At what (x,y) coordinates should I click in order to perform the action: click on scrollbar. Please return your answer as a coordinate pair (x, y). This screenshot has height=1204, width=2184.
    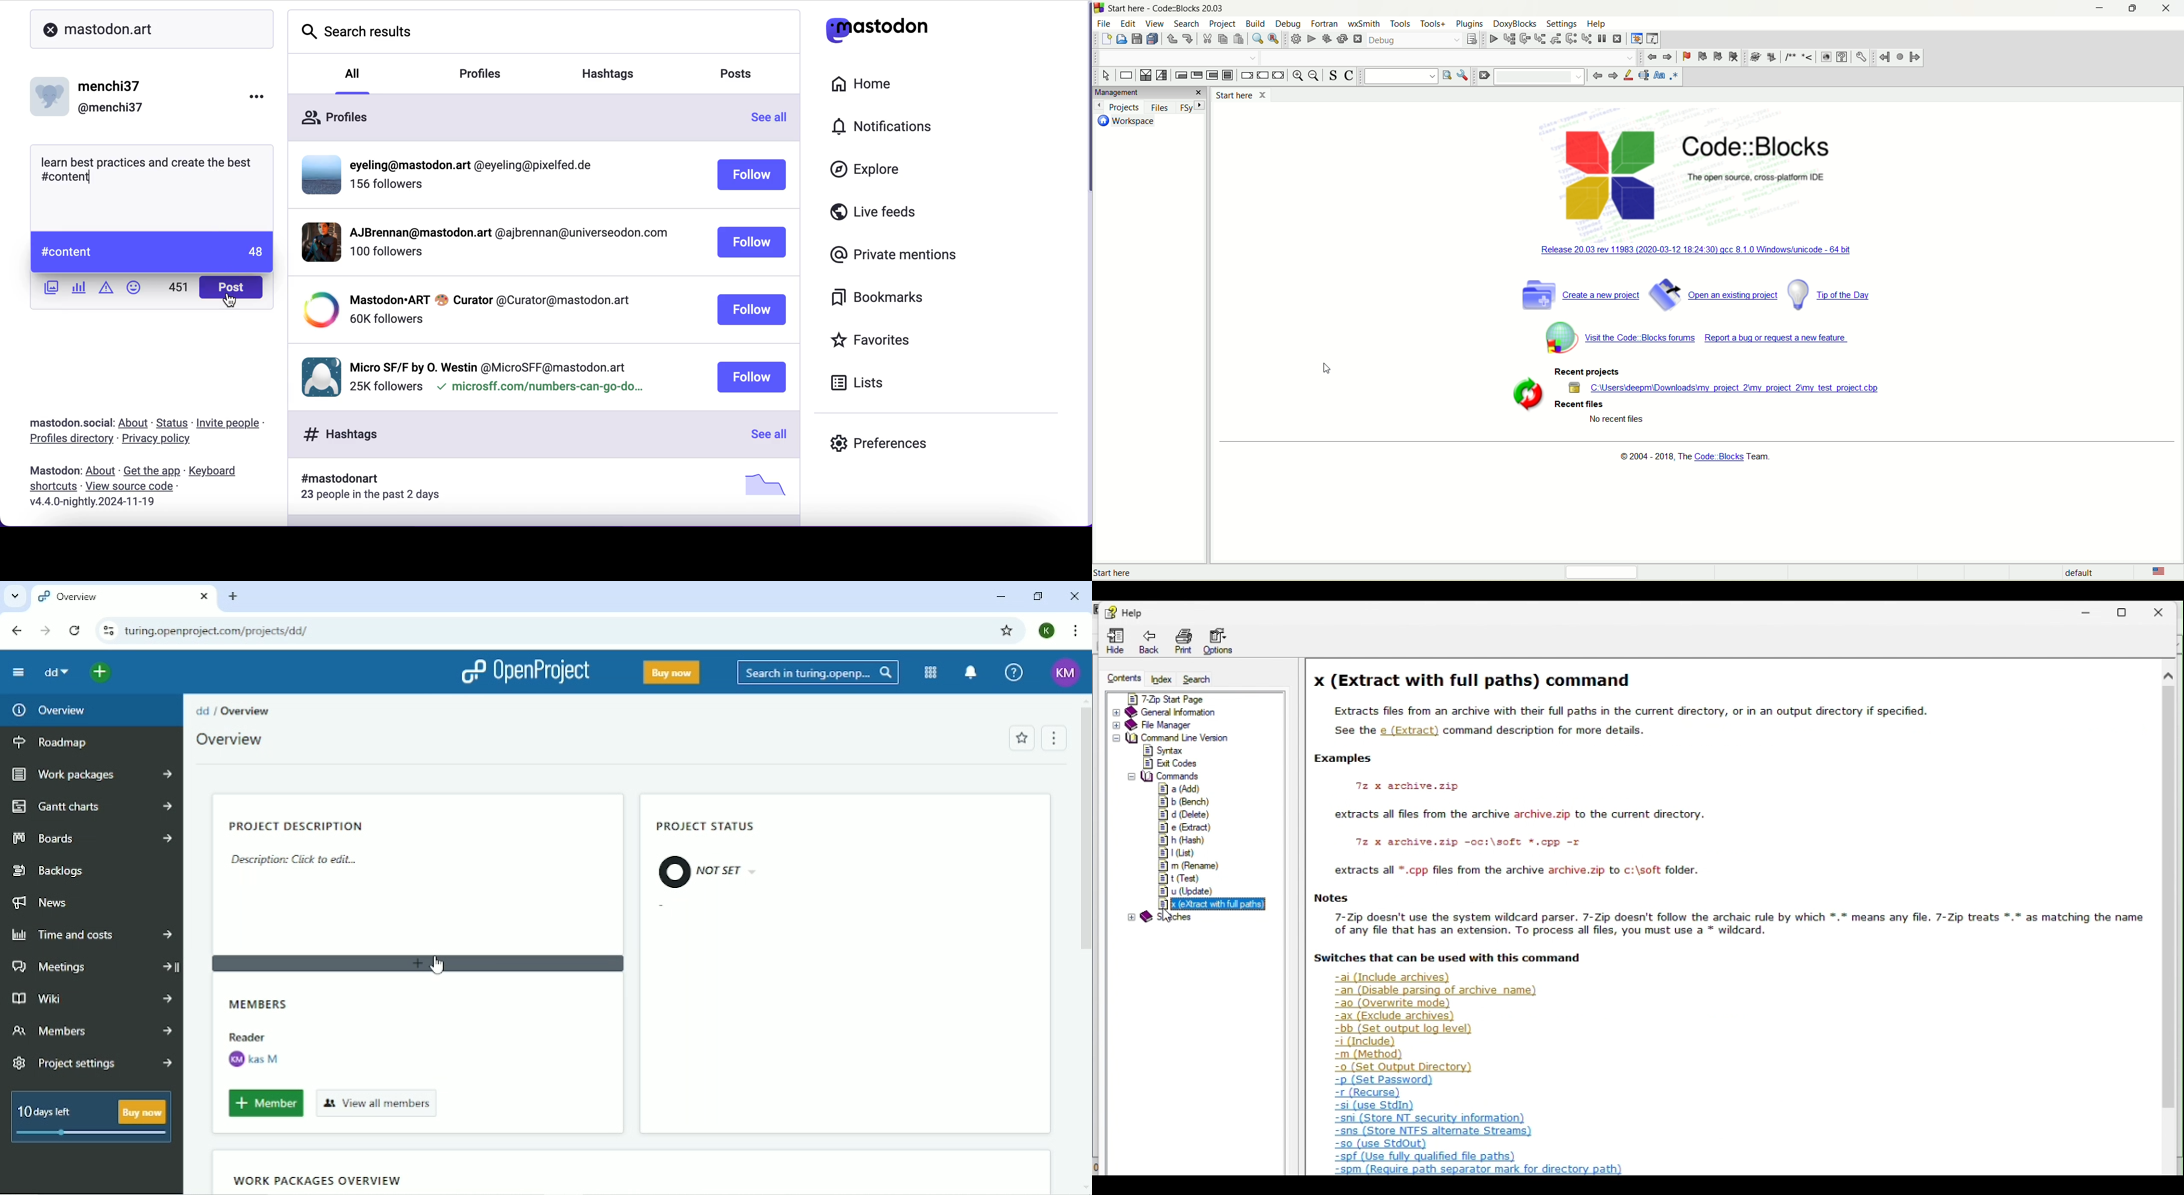
    Looking at the image, I should click on (2171, 902).